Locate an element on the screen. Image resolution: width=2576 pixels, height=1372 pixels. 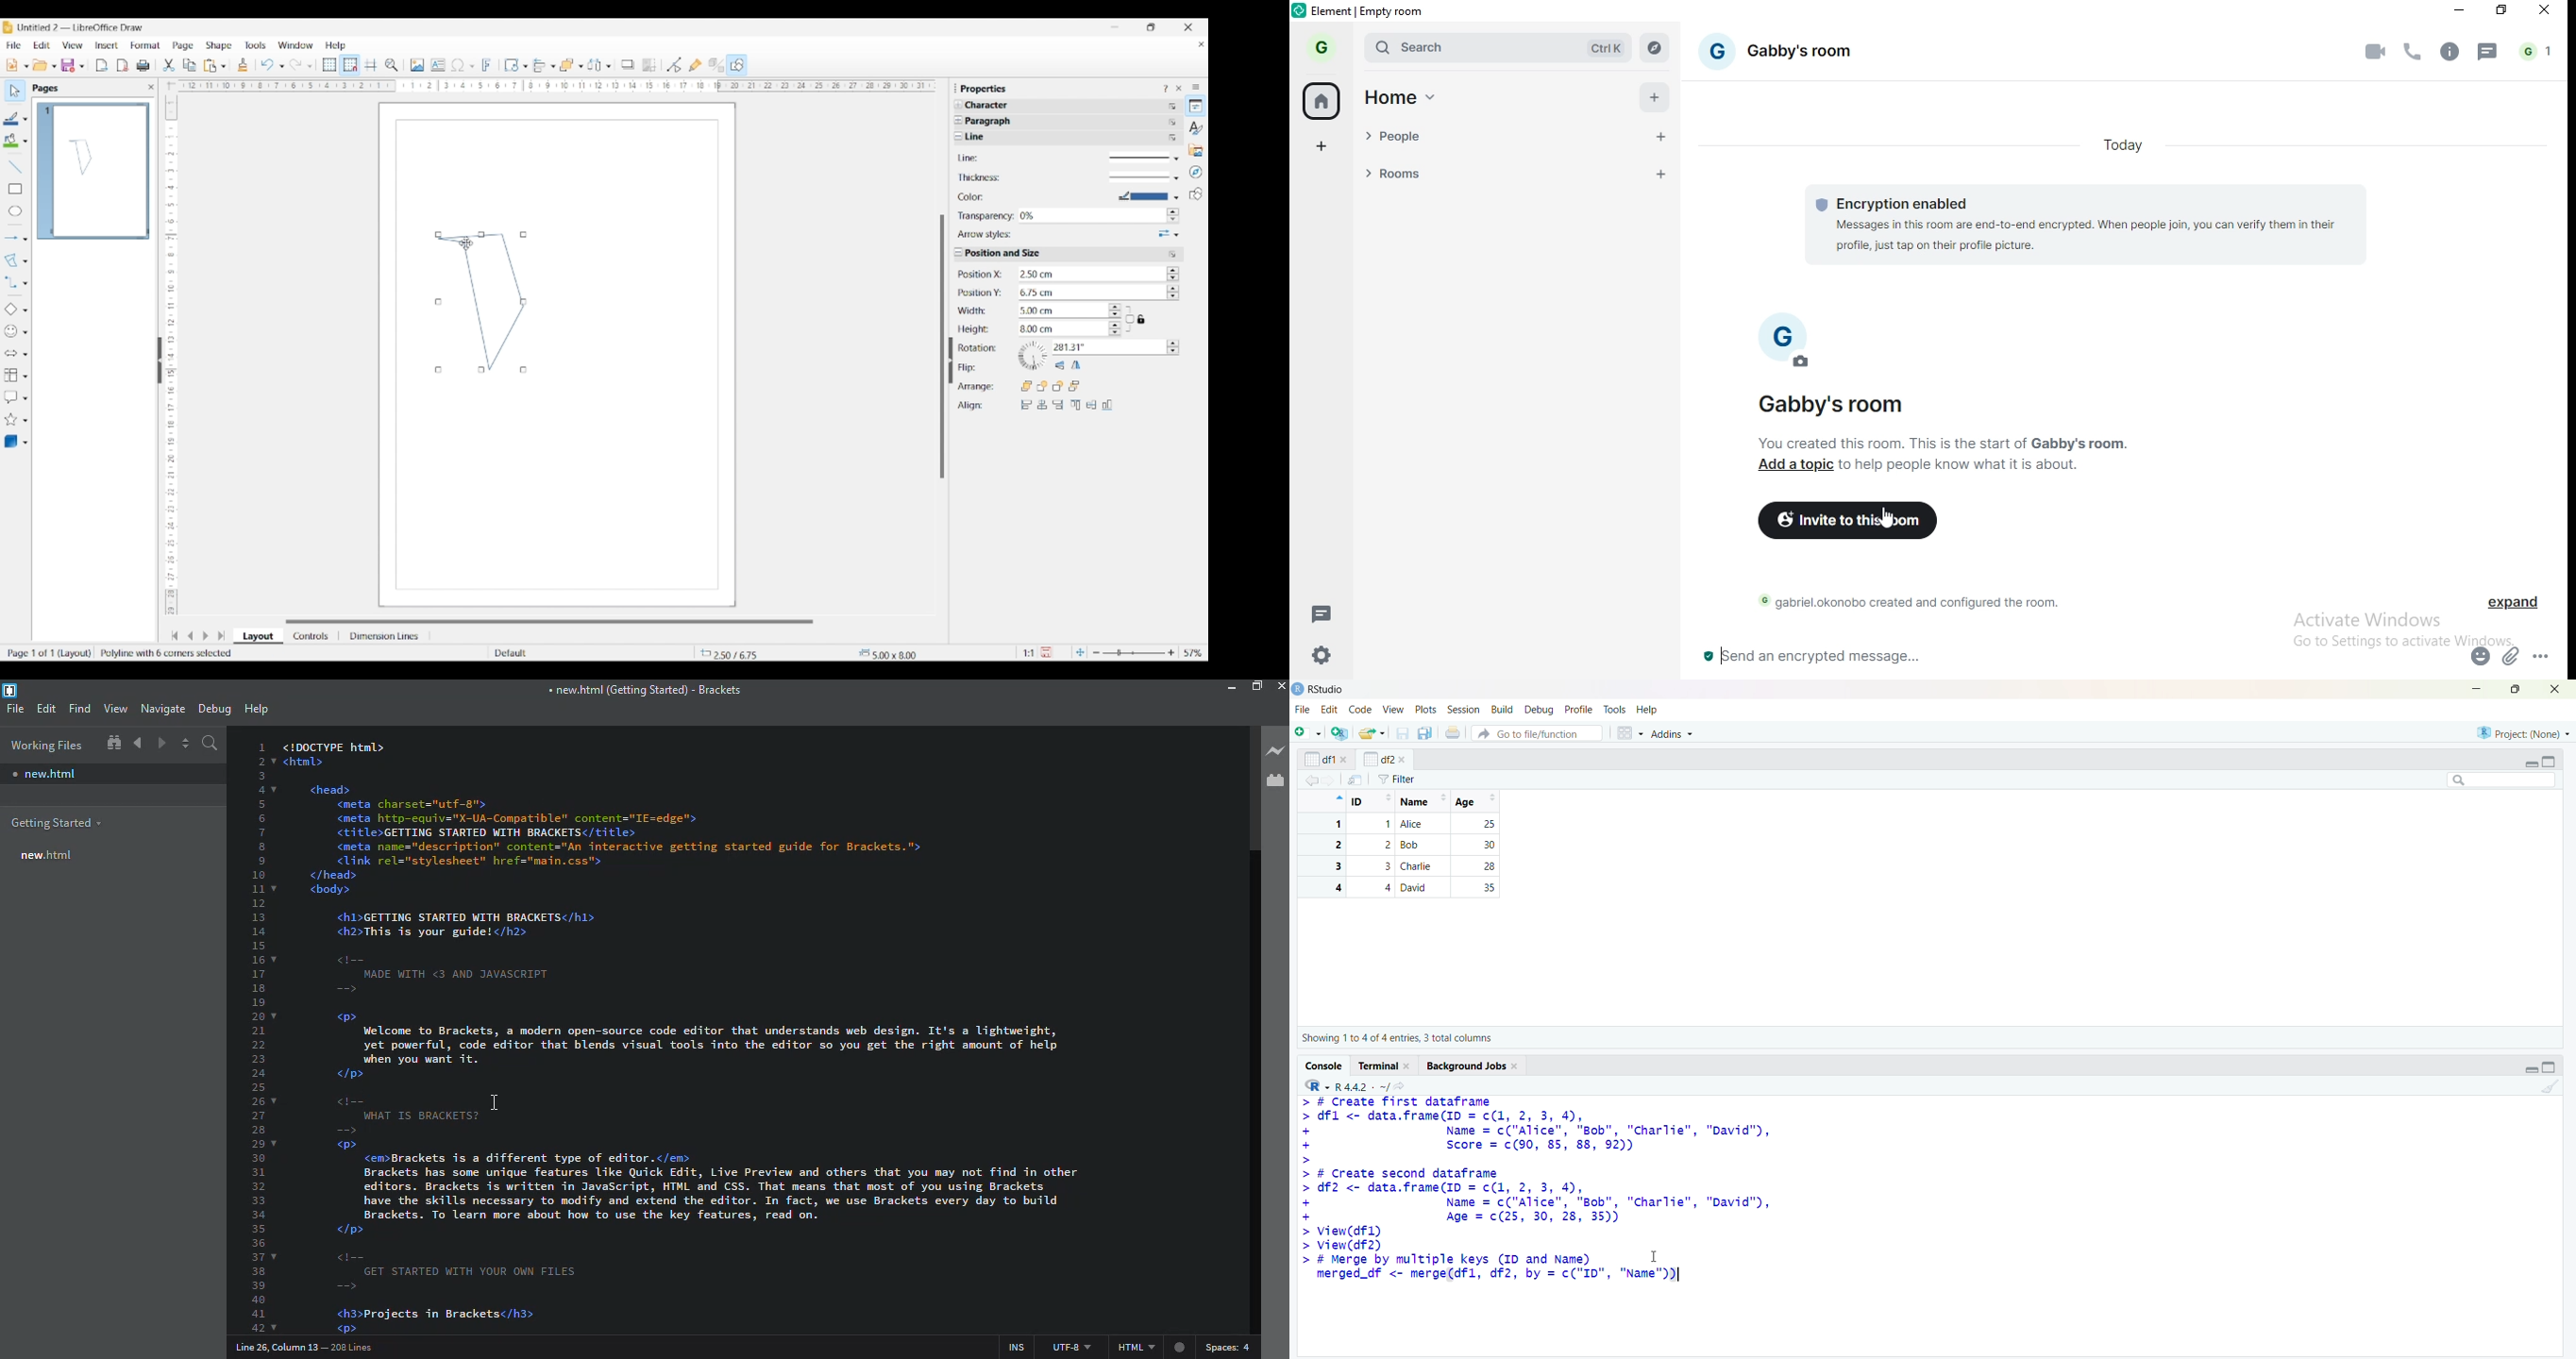
text 1 is located at coordinates (1940, 460).